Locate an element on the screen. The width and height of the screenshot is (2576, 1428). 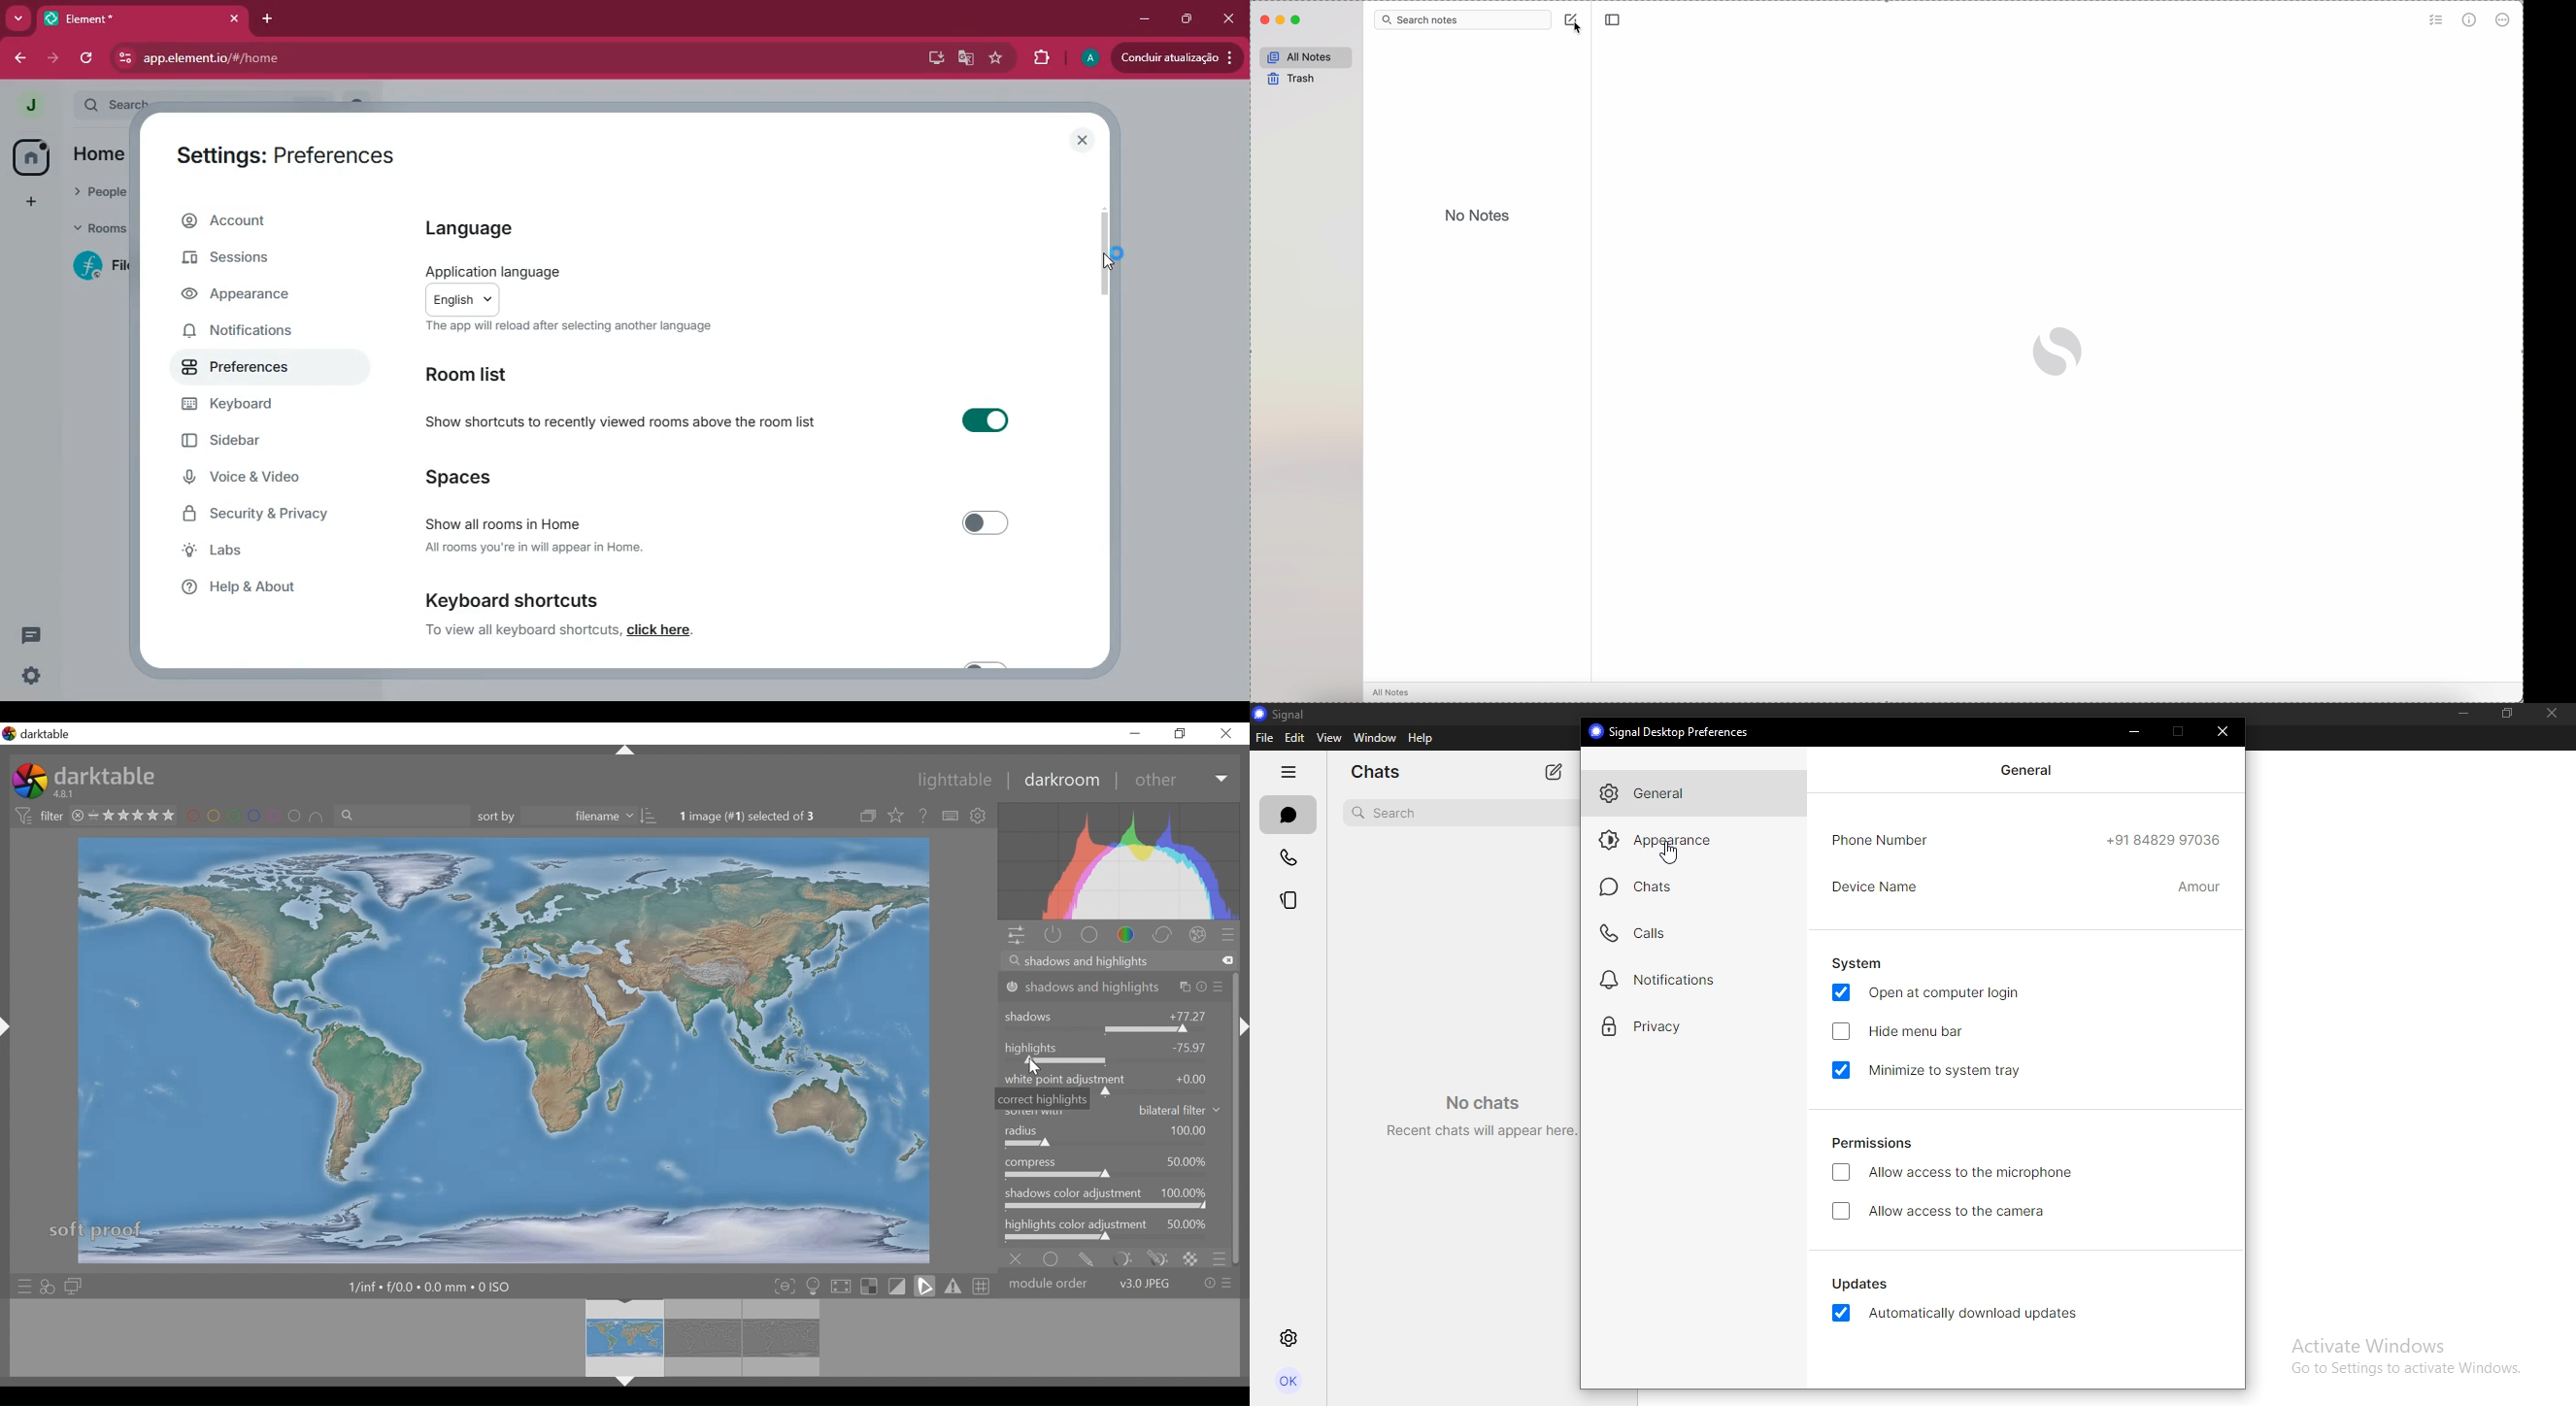
The app will reload after selecting another language is located at coordinates (563, 328).